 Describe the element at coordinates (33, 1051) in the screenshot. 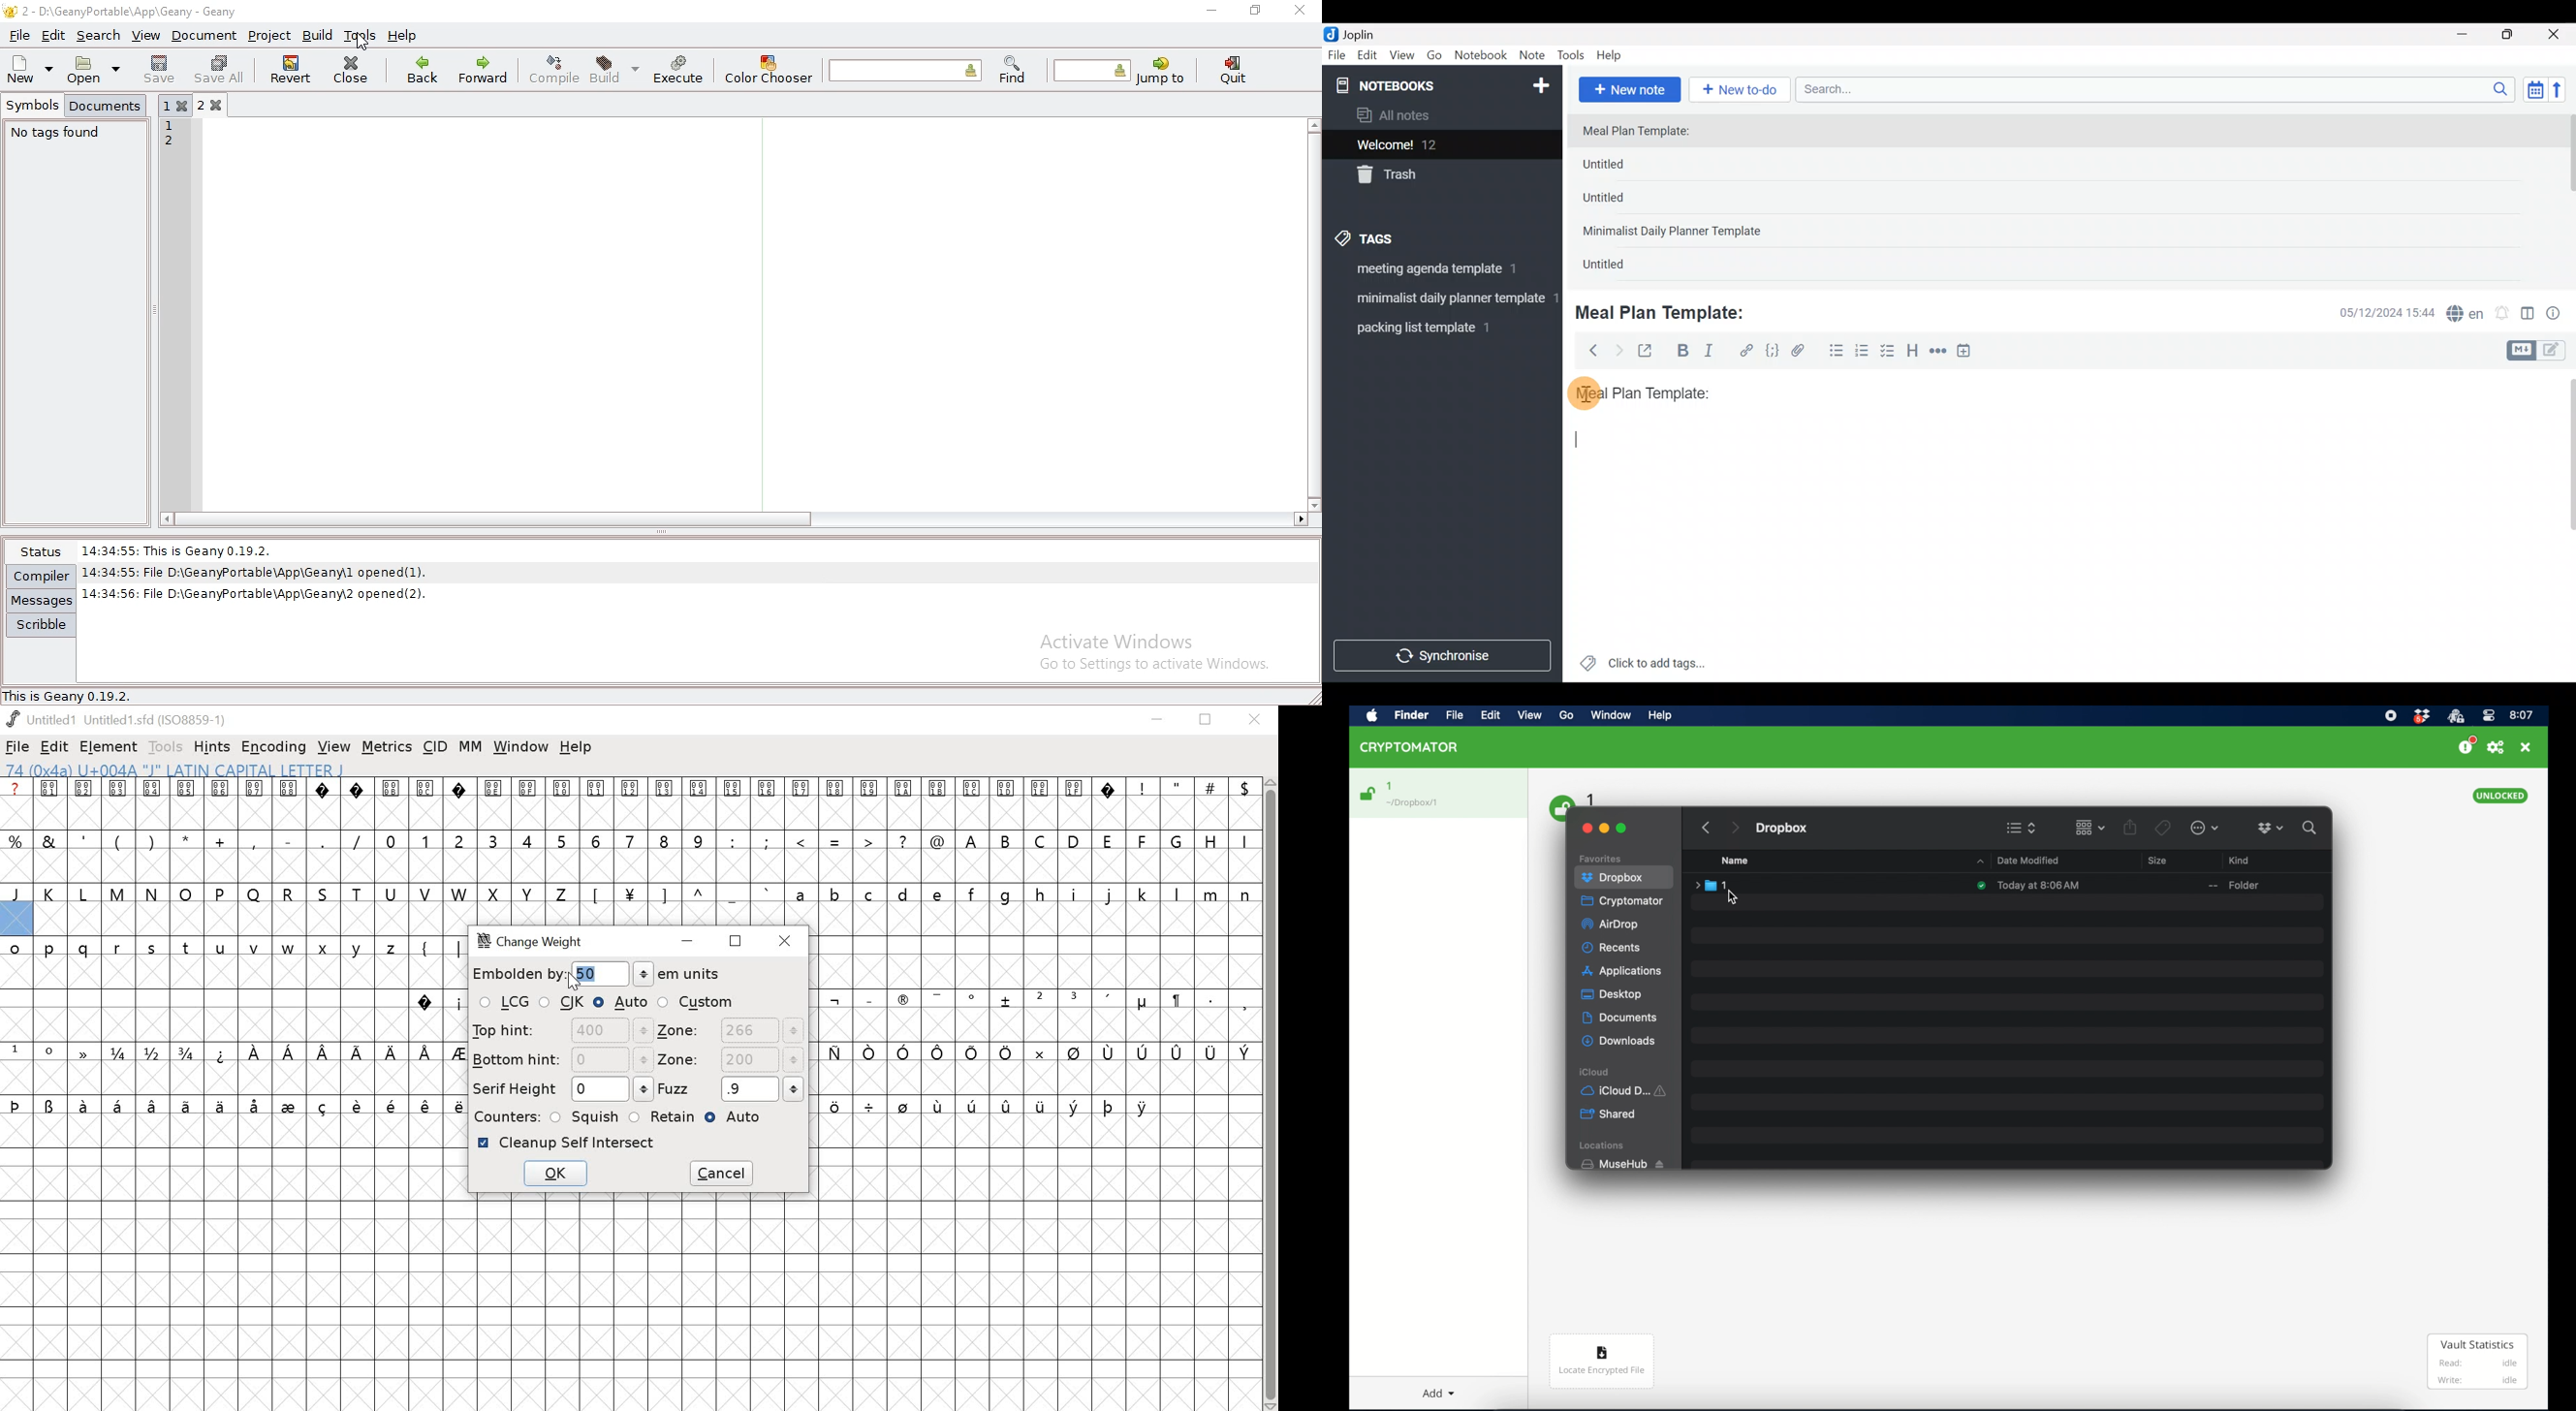

I see `superscript numbers` at that location.